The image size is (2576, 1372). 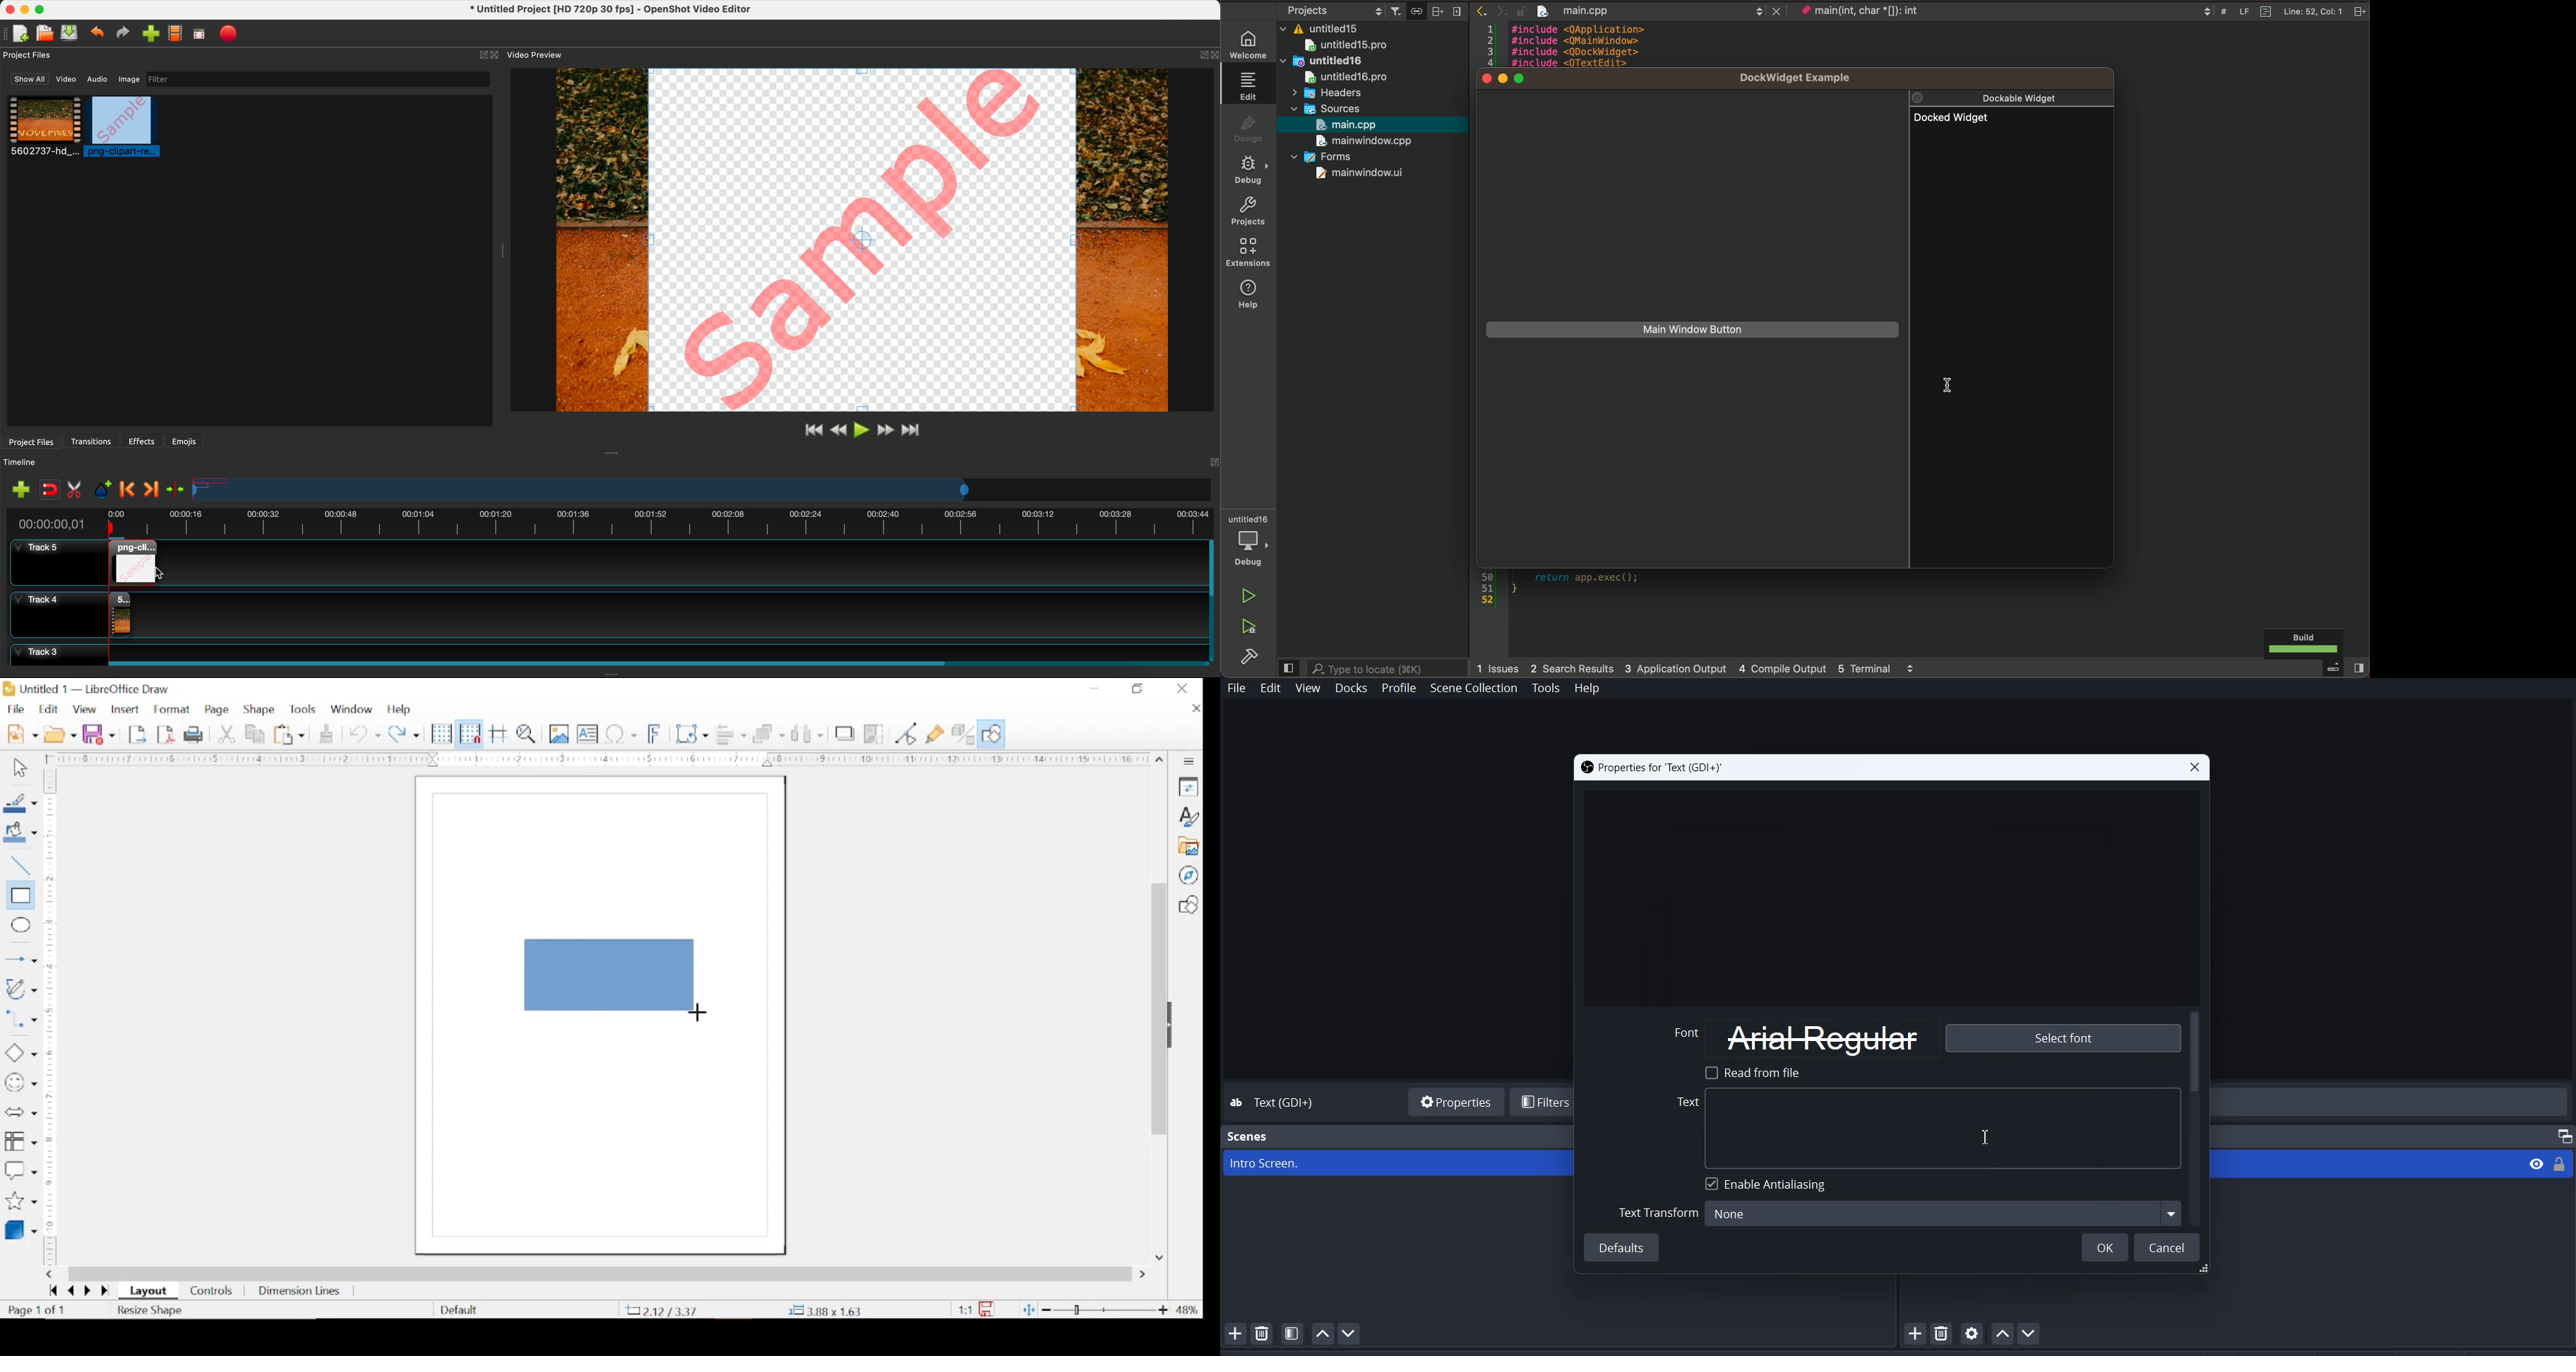 What do you see at coordinates (25, 463) in the screenshot?
I see `timeline` at bounding box center [25, 463].